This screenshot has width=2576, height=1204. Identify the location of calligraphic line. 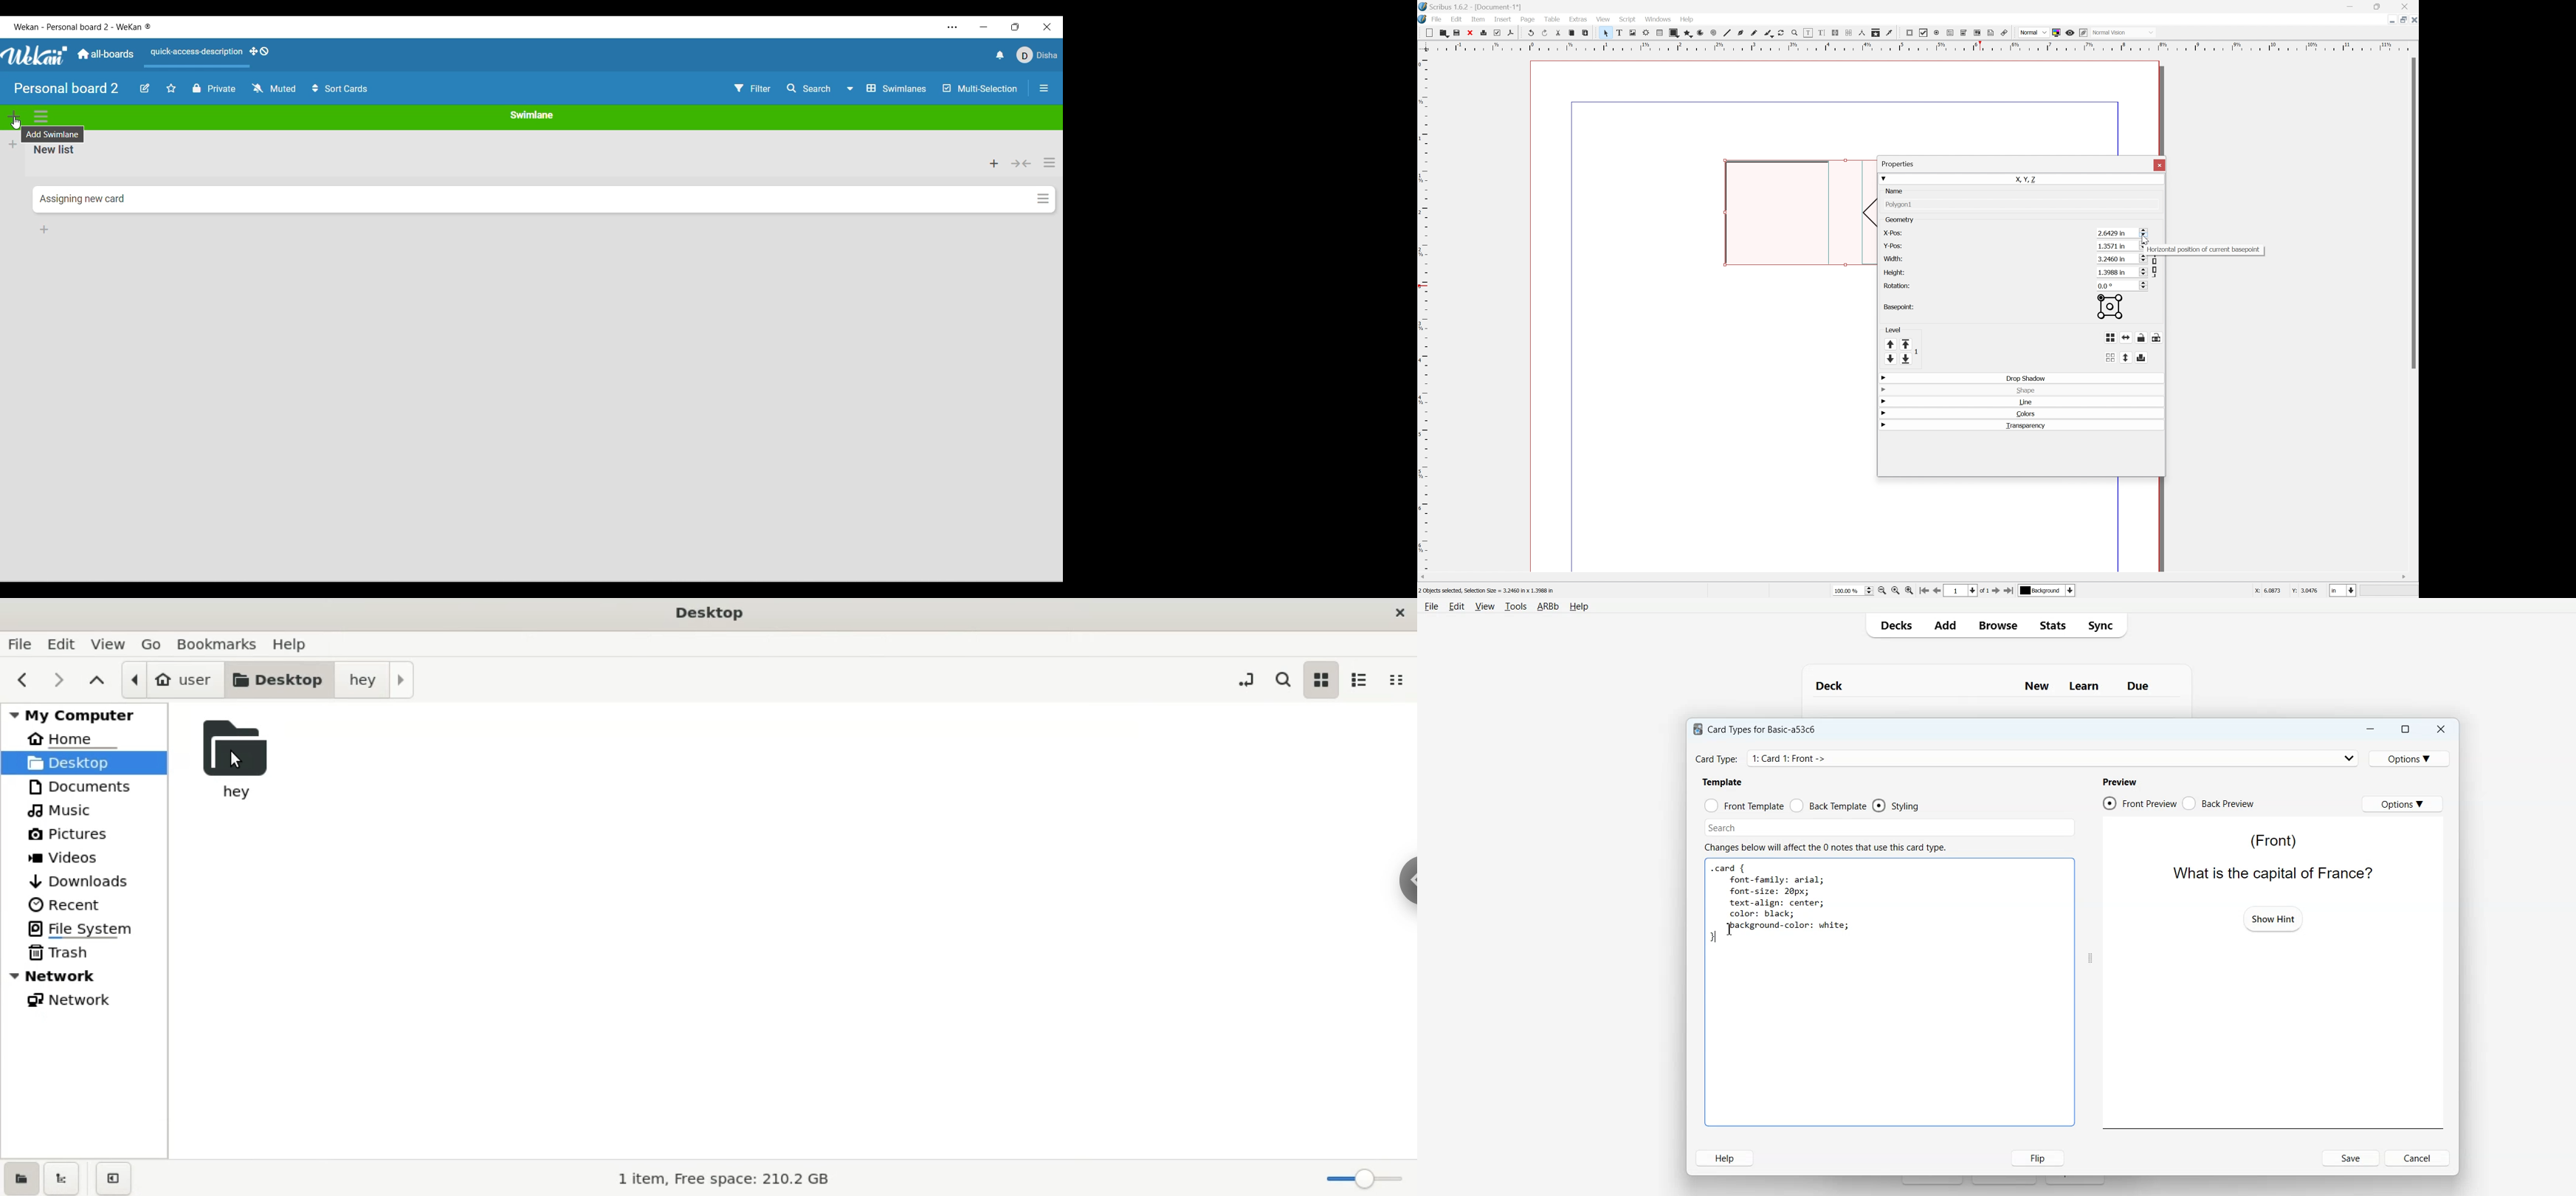
(1766, 32).